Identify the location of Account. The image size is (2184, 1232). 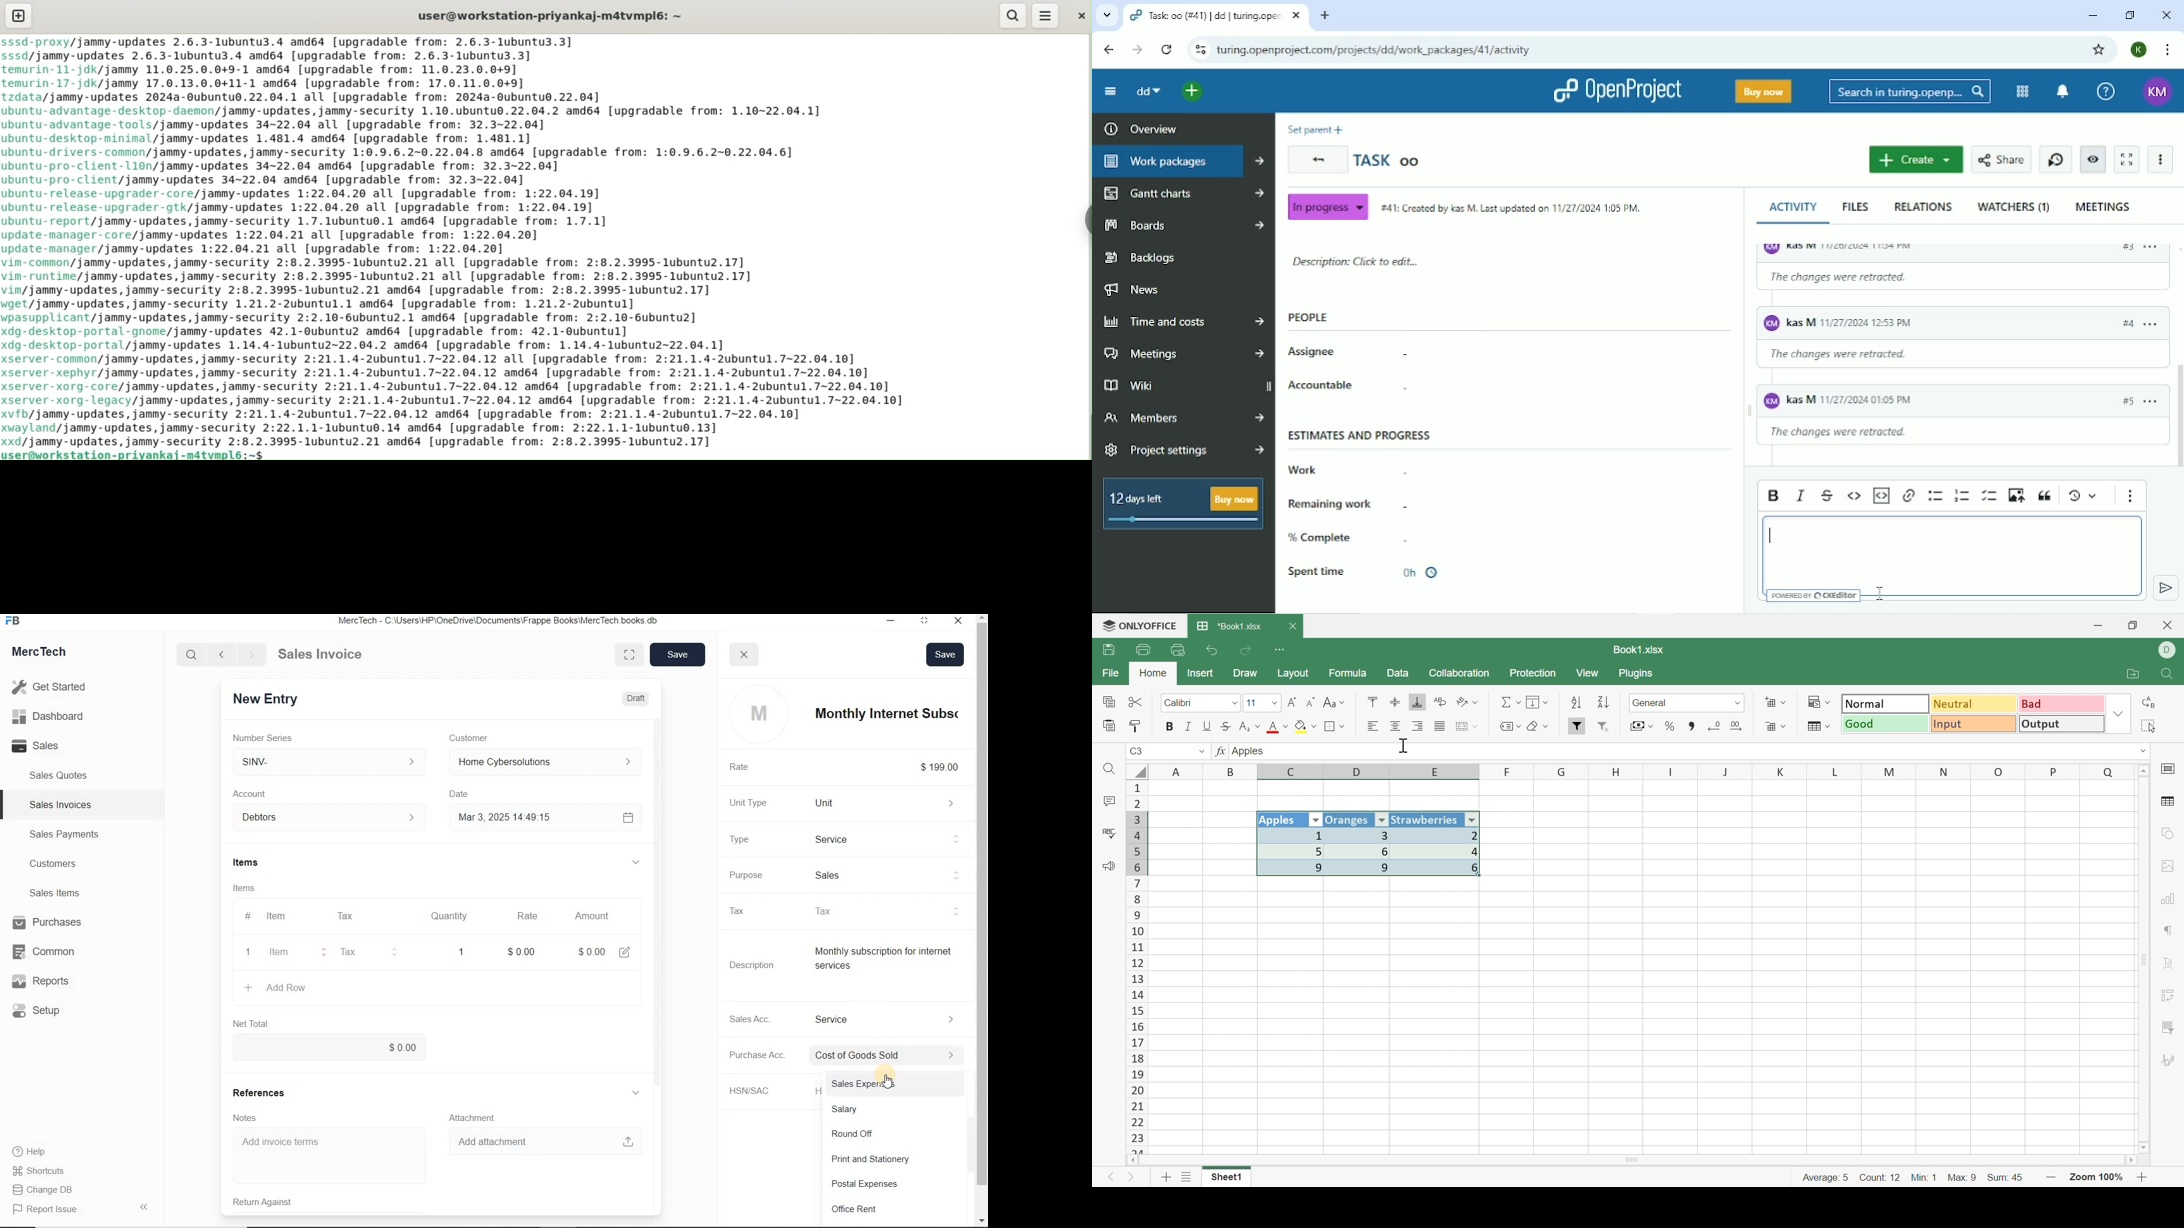
(259, 794).